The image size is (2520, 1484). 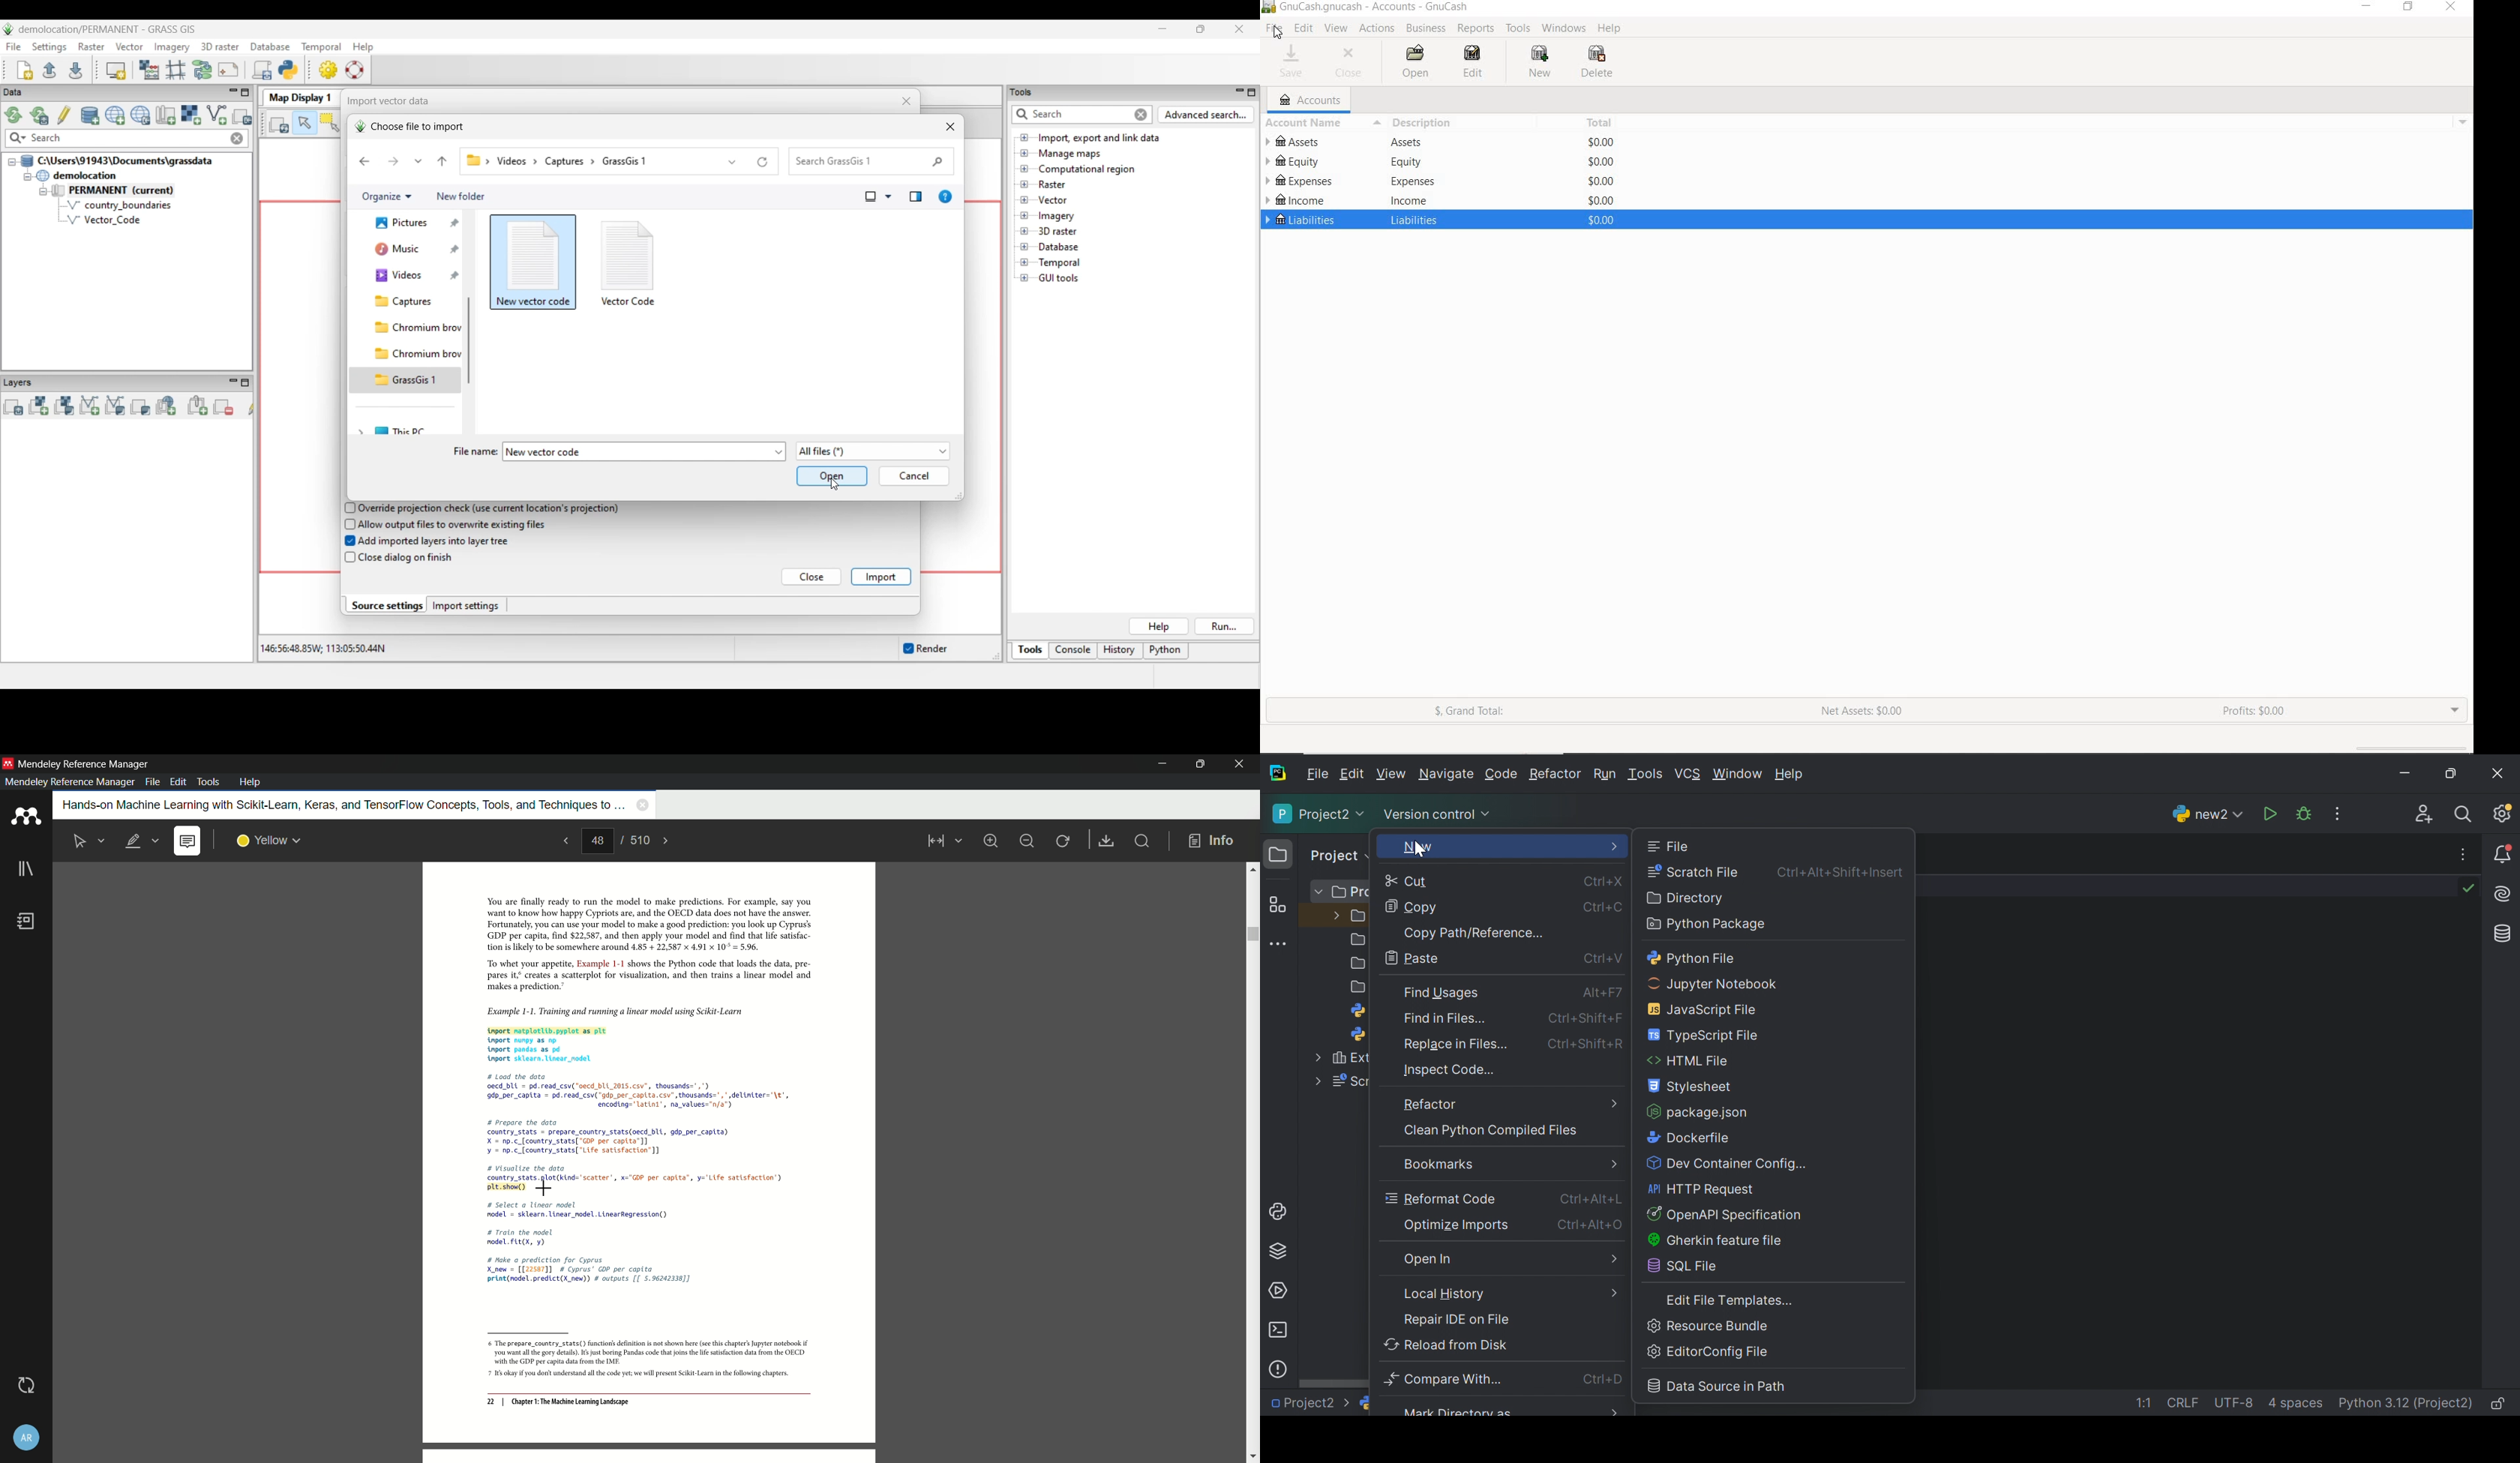 What do you see at coordinates (1311, 1404) in the screenshot?
I see `Project2` at bounding box center [1311, 1404].